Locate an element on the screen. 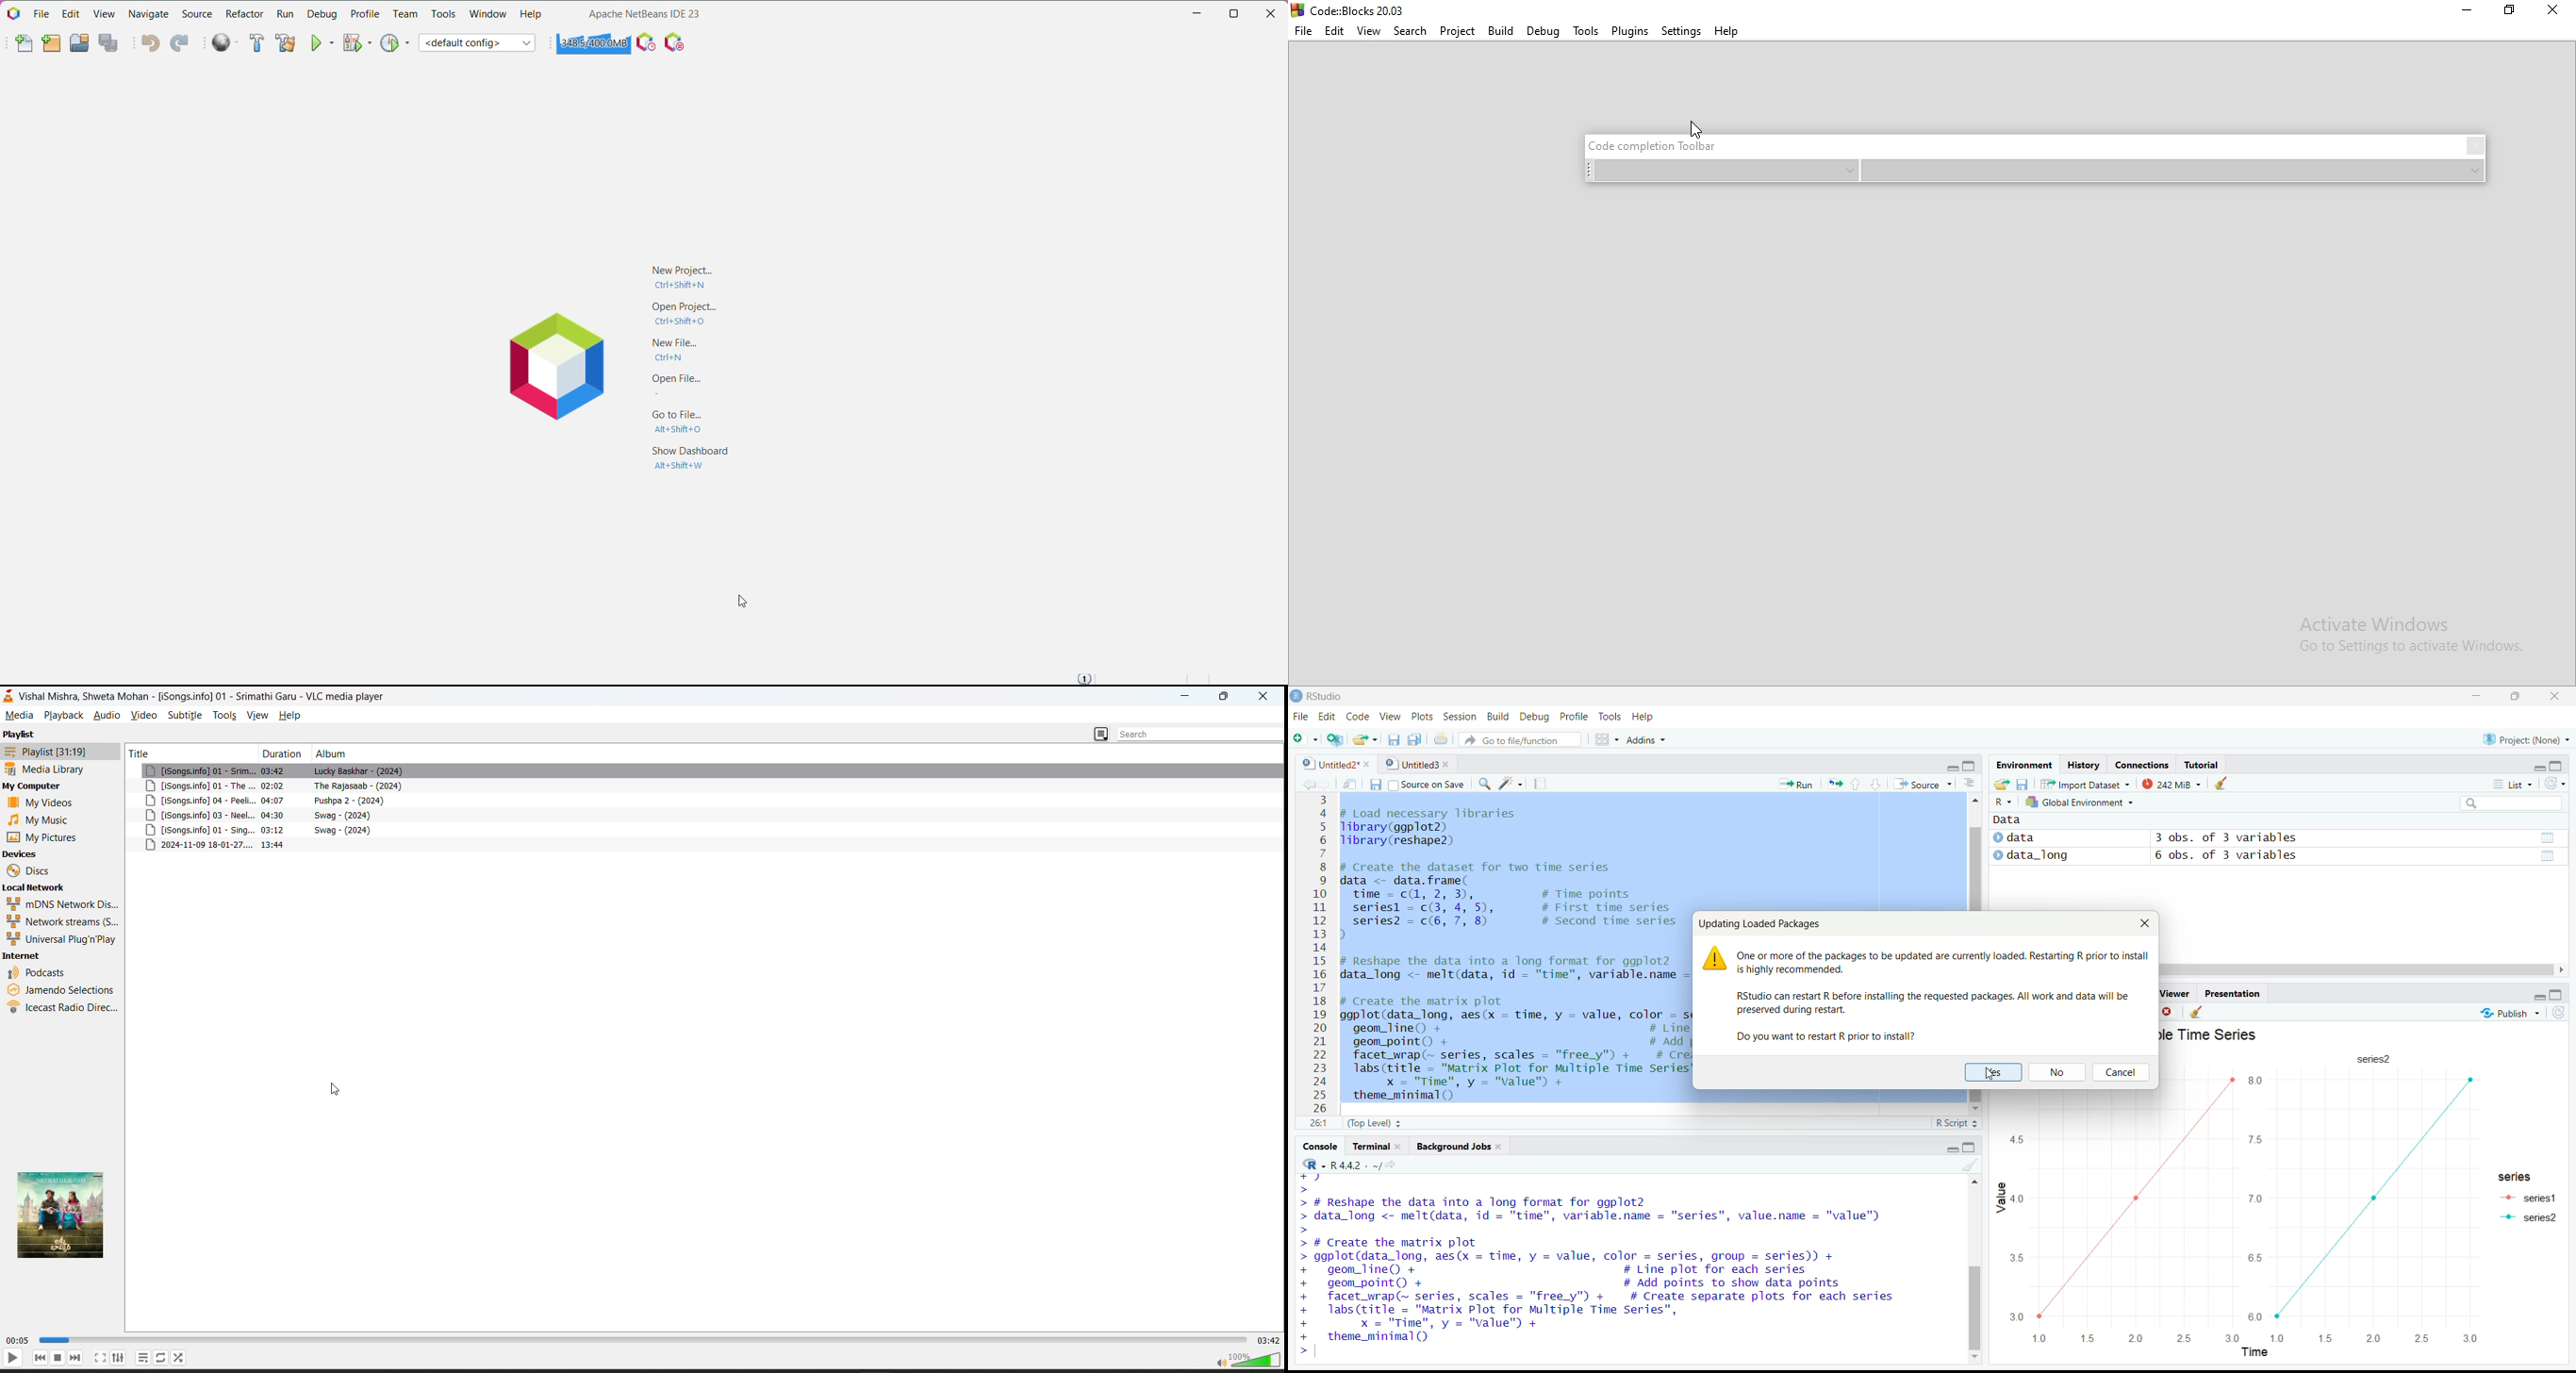  Save All is located at coordinates (111, 44).